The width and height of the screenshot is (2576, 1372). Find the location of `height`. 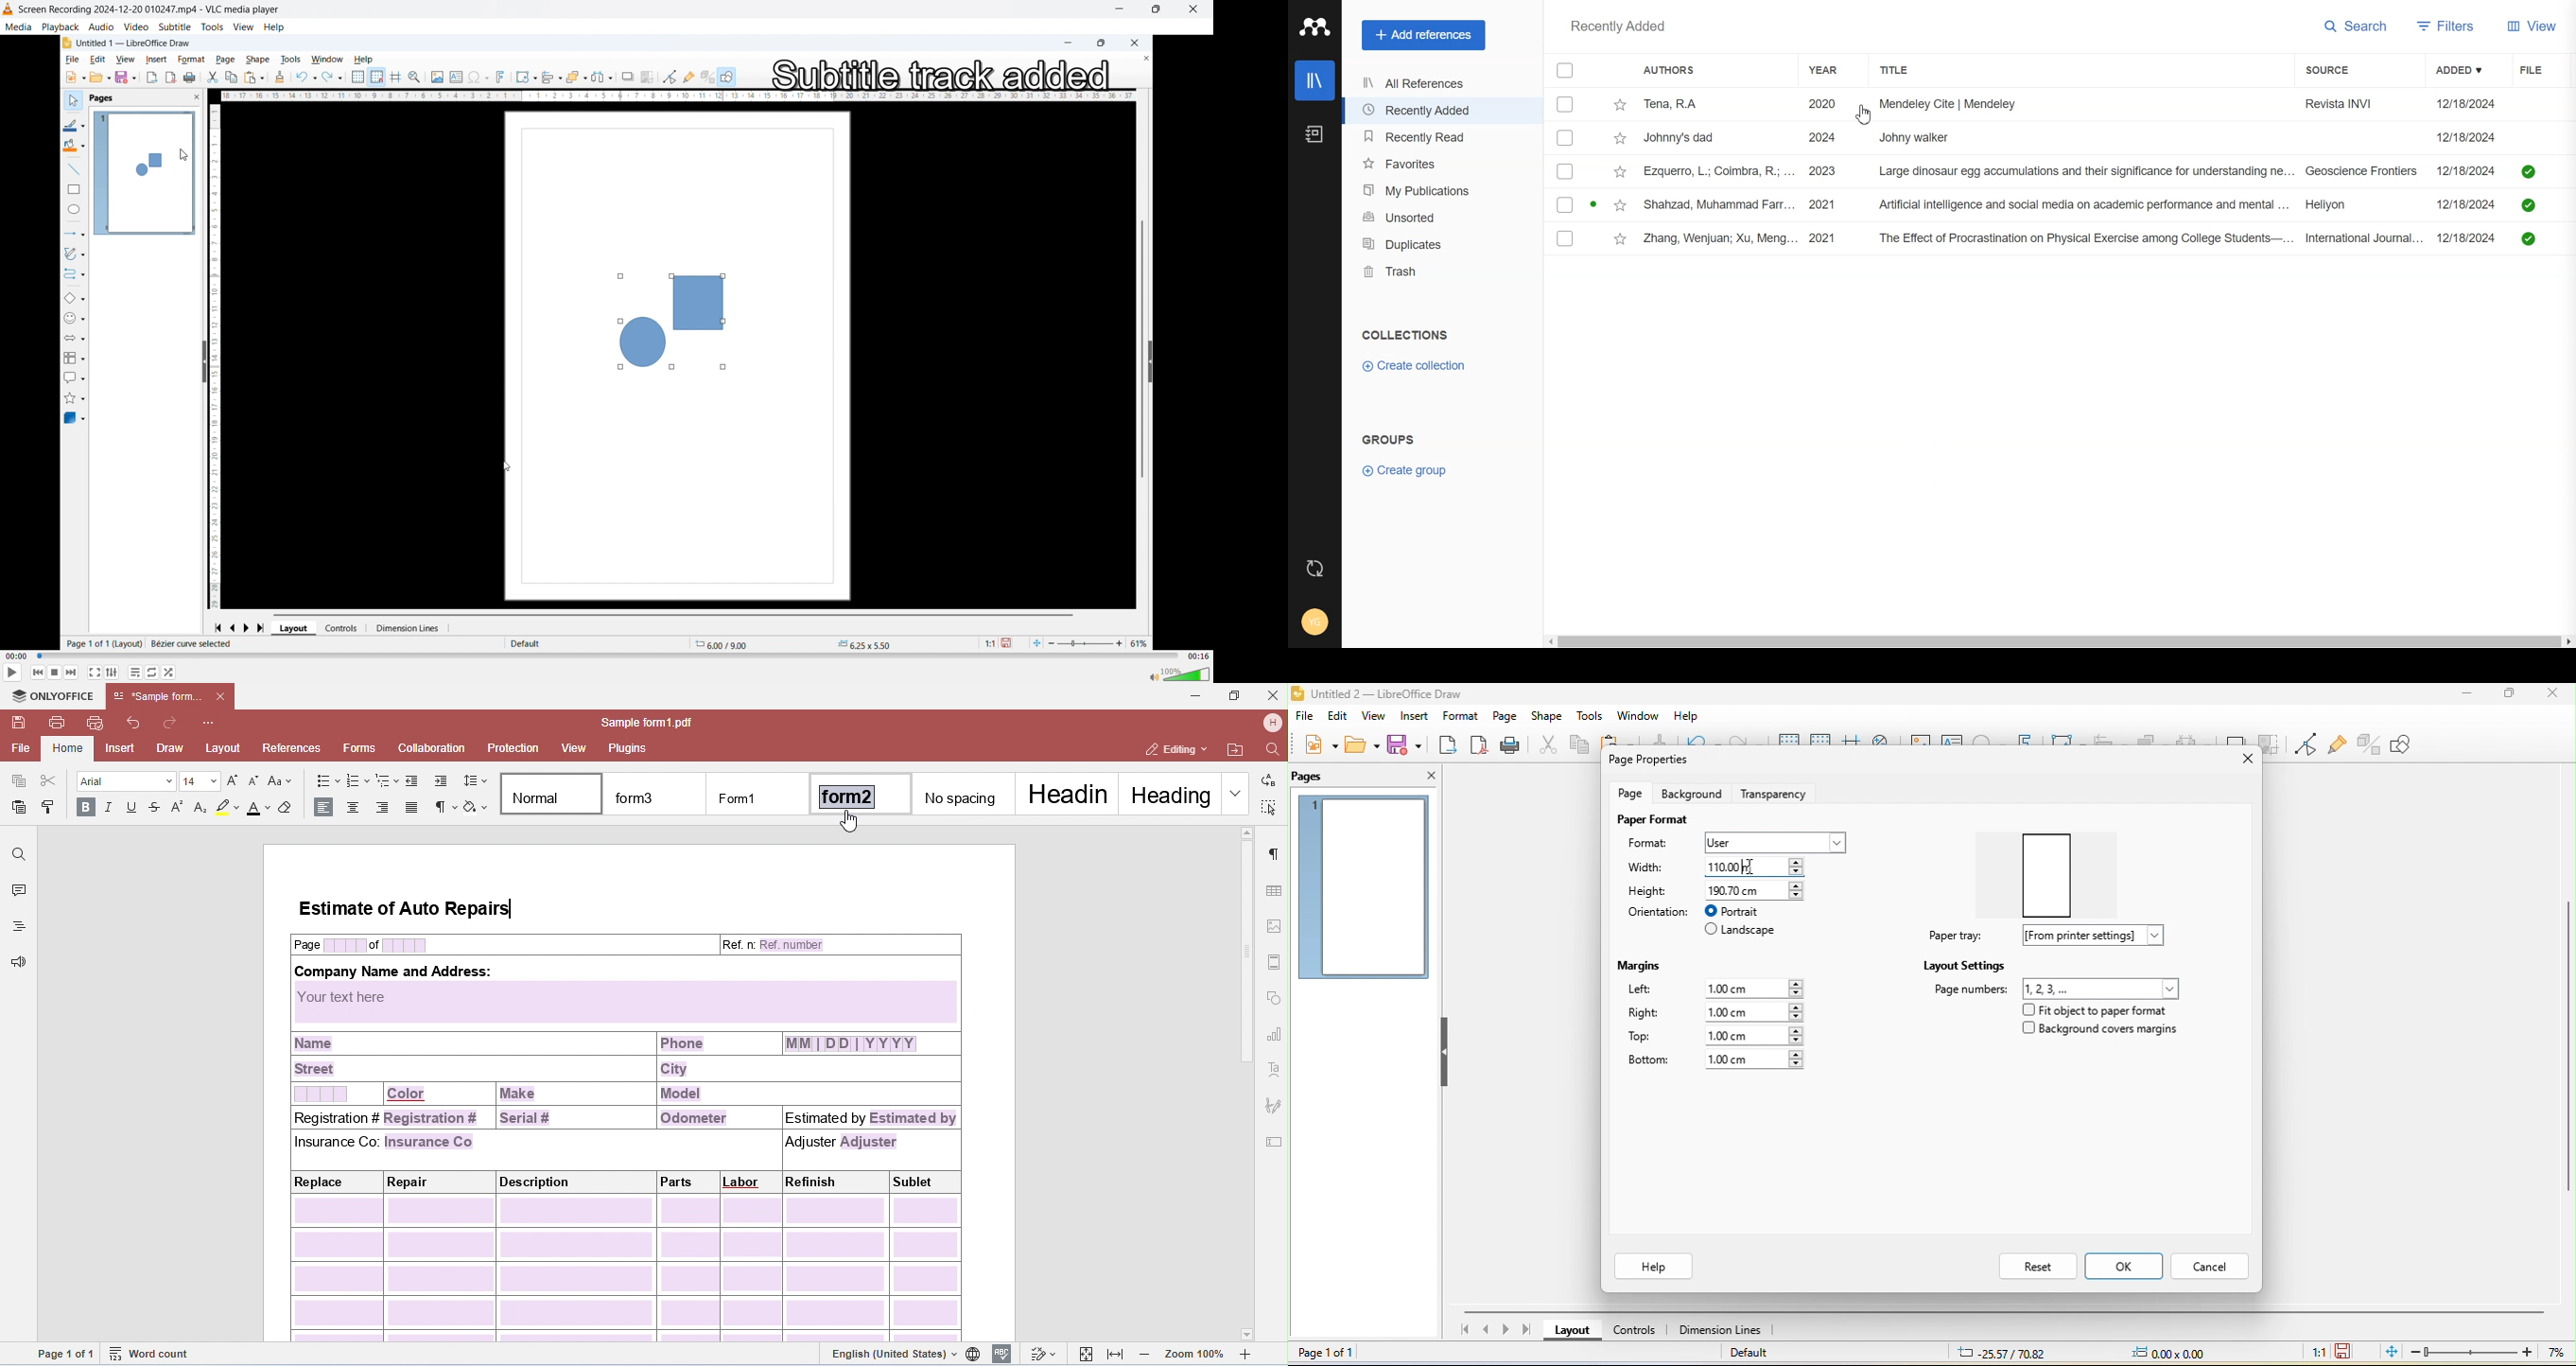

height is located at coordinates (1649, 891).